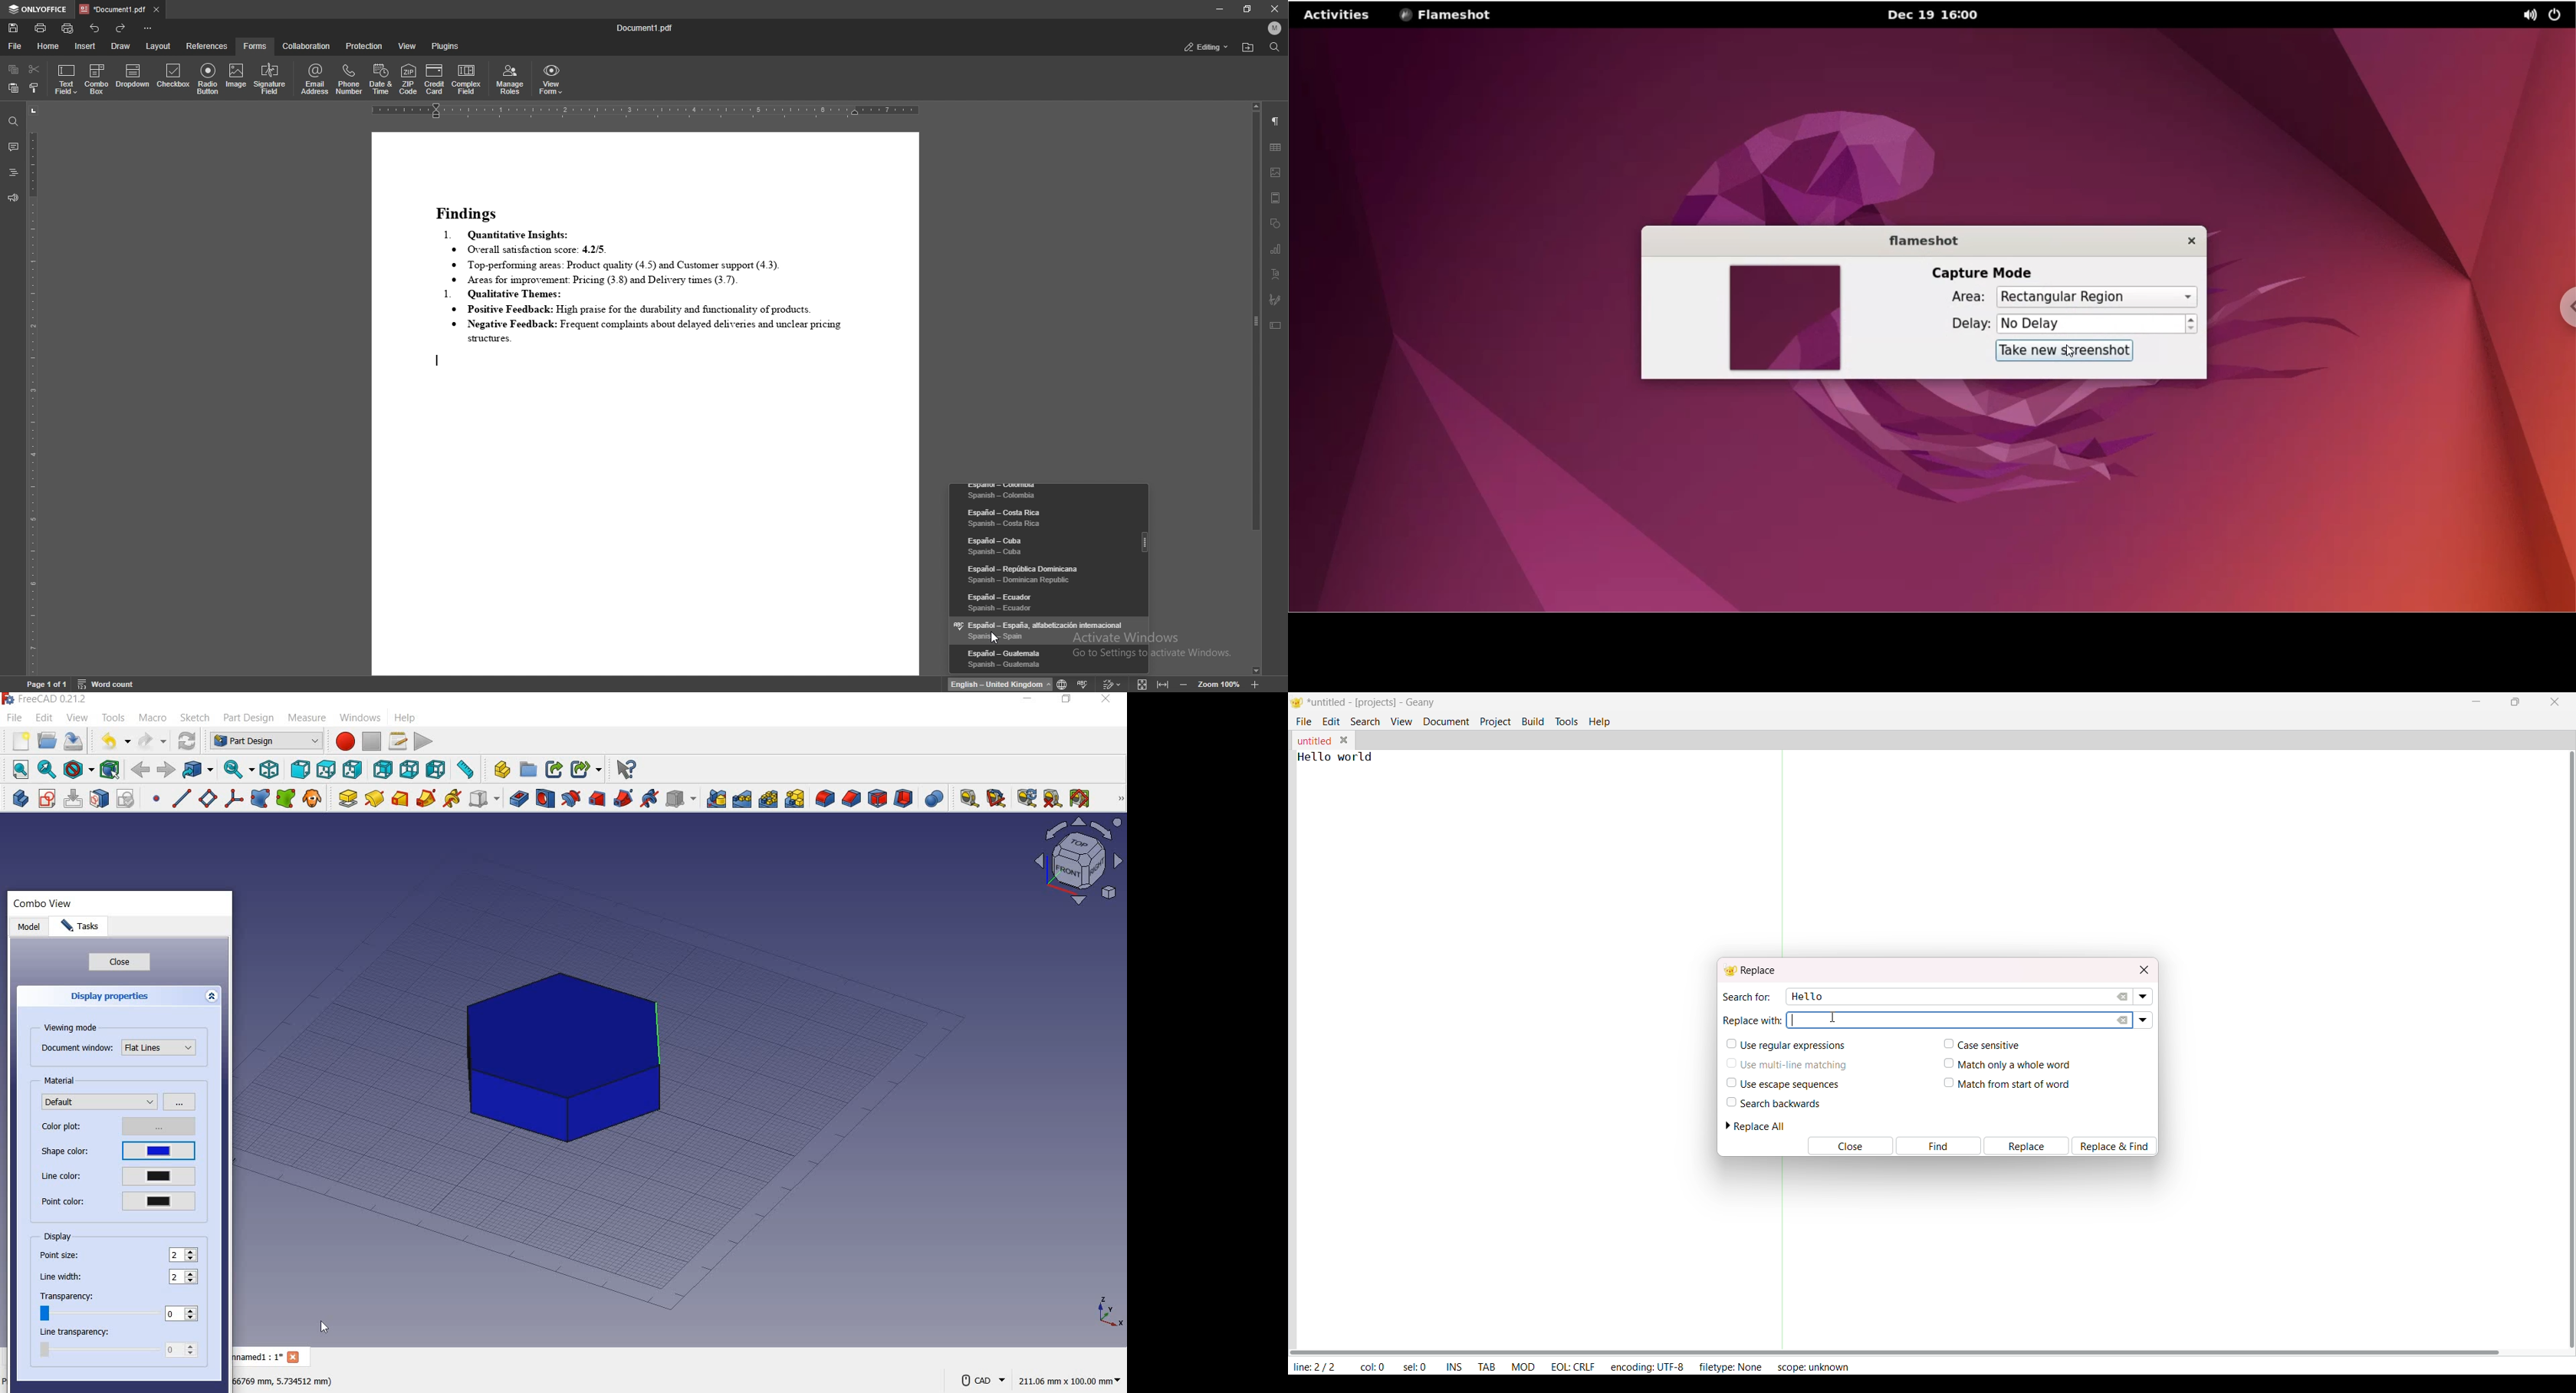  What do you see at coordinates (215, 998) in the screenshot?
I see `expand` at bounding box center [215, 998].